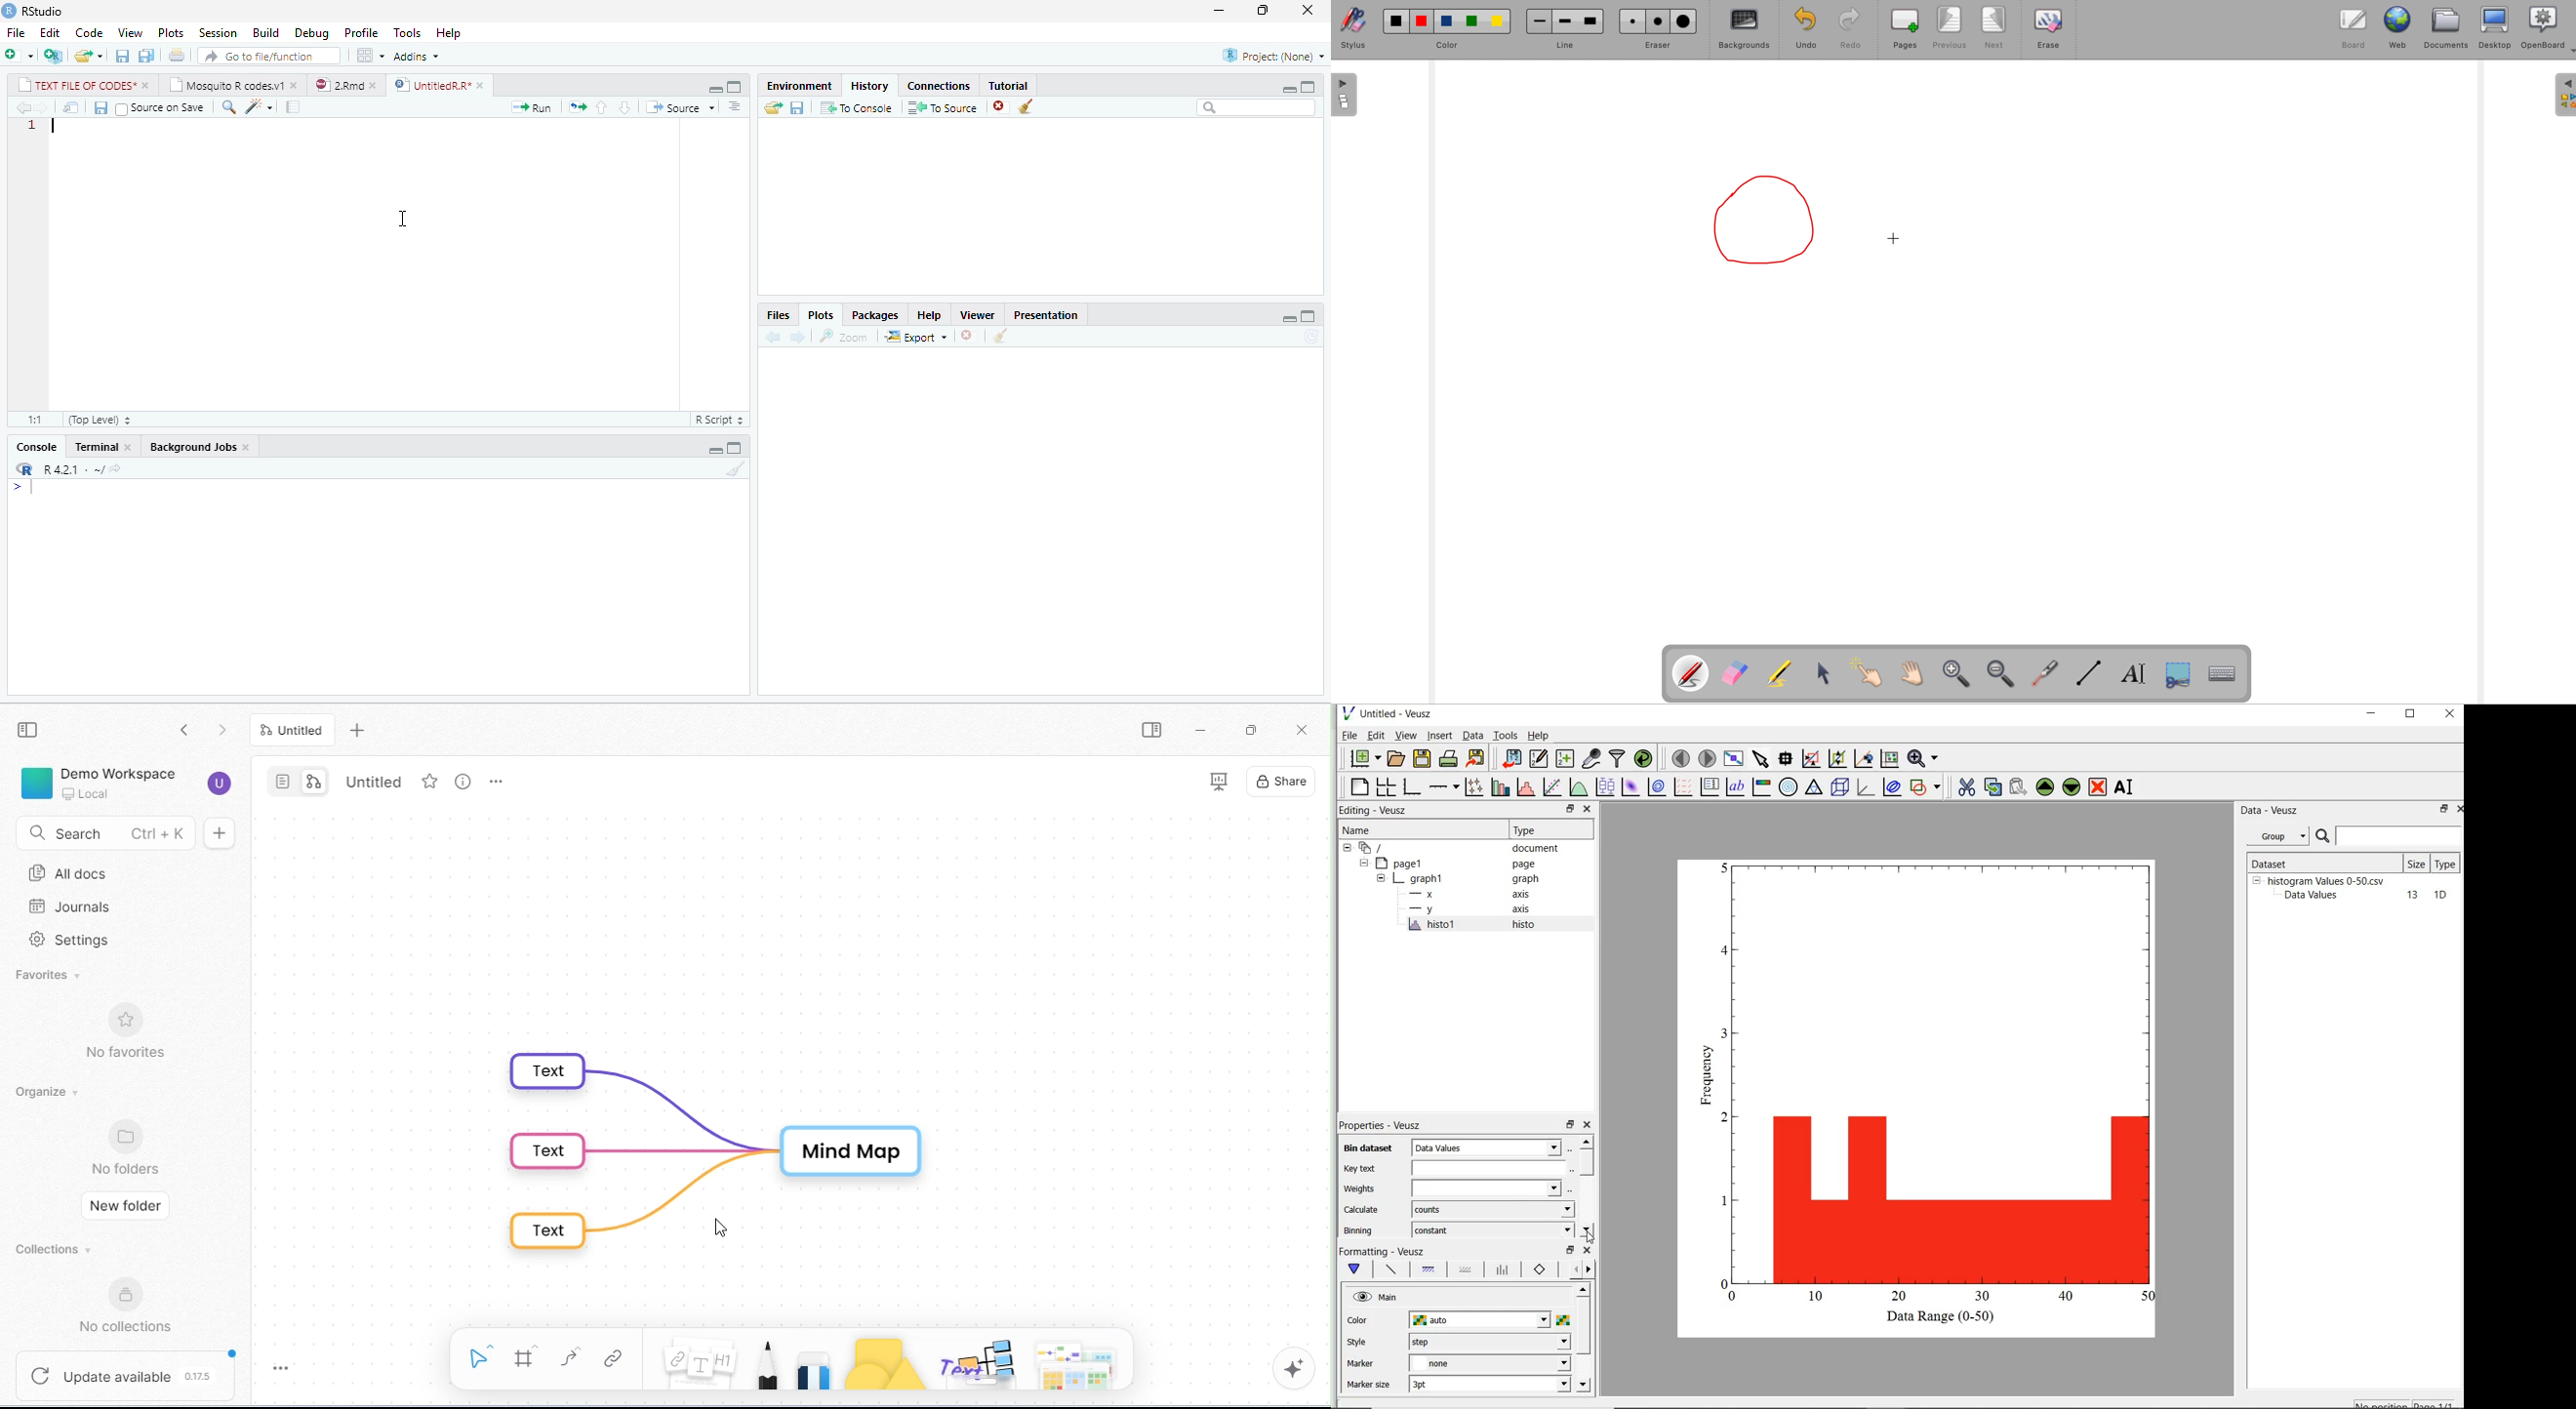 This screenshot has height=1428, width=2576. I want to click on compile report, so click(293, 106).